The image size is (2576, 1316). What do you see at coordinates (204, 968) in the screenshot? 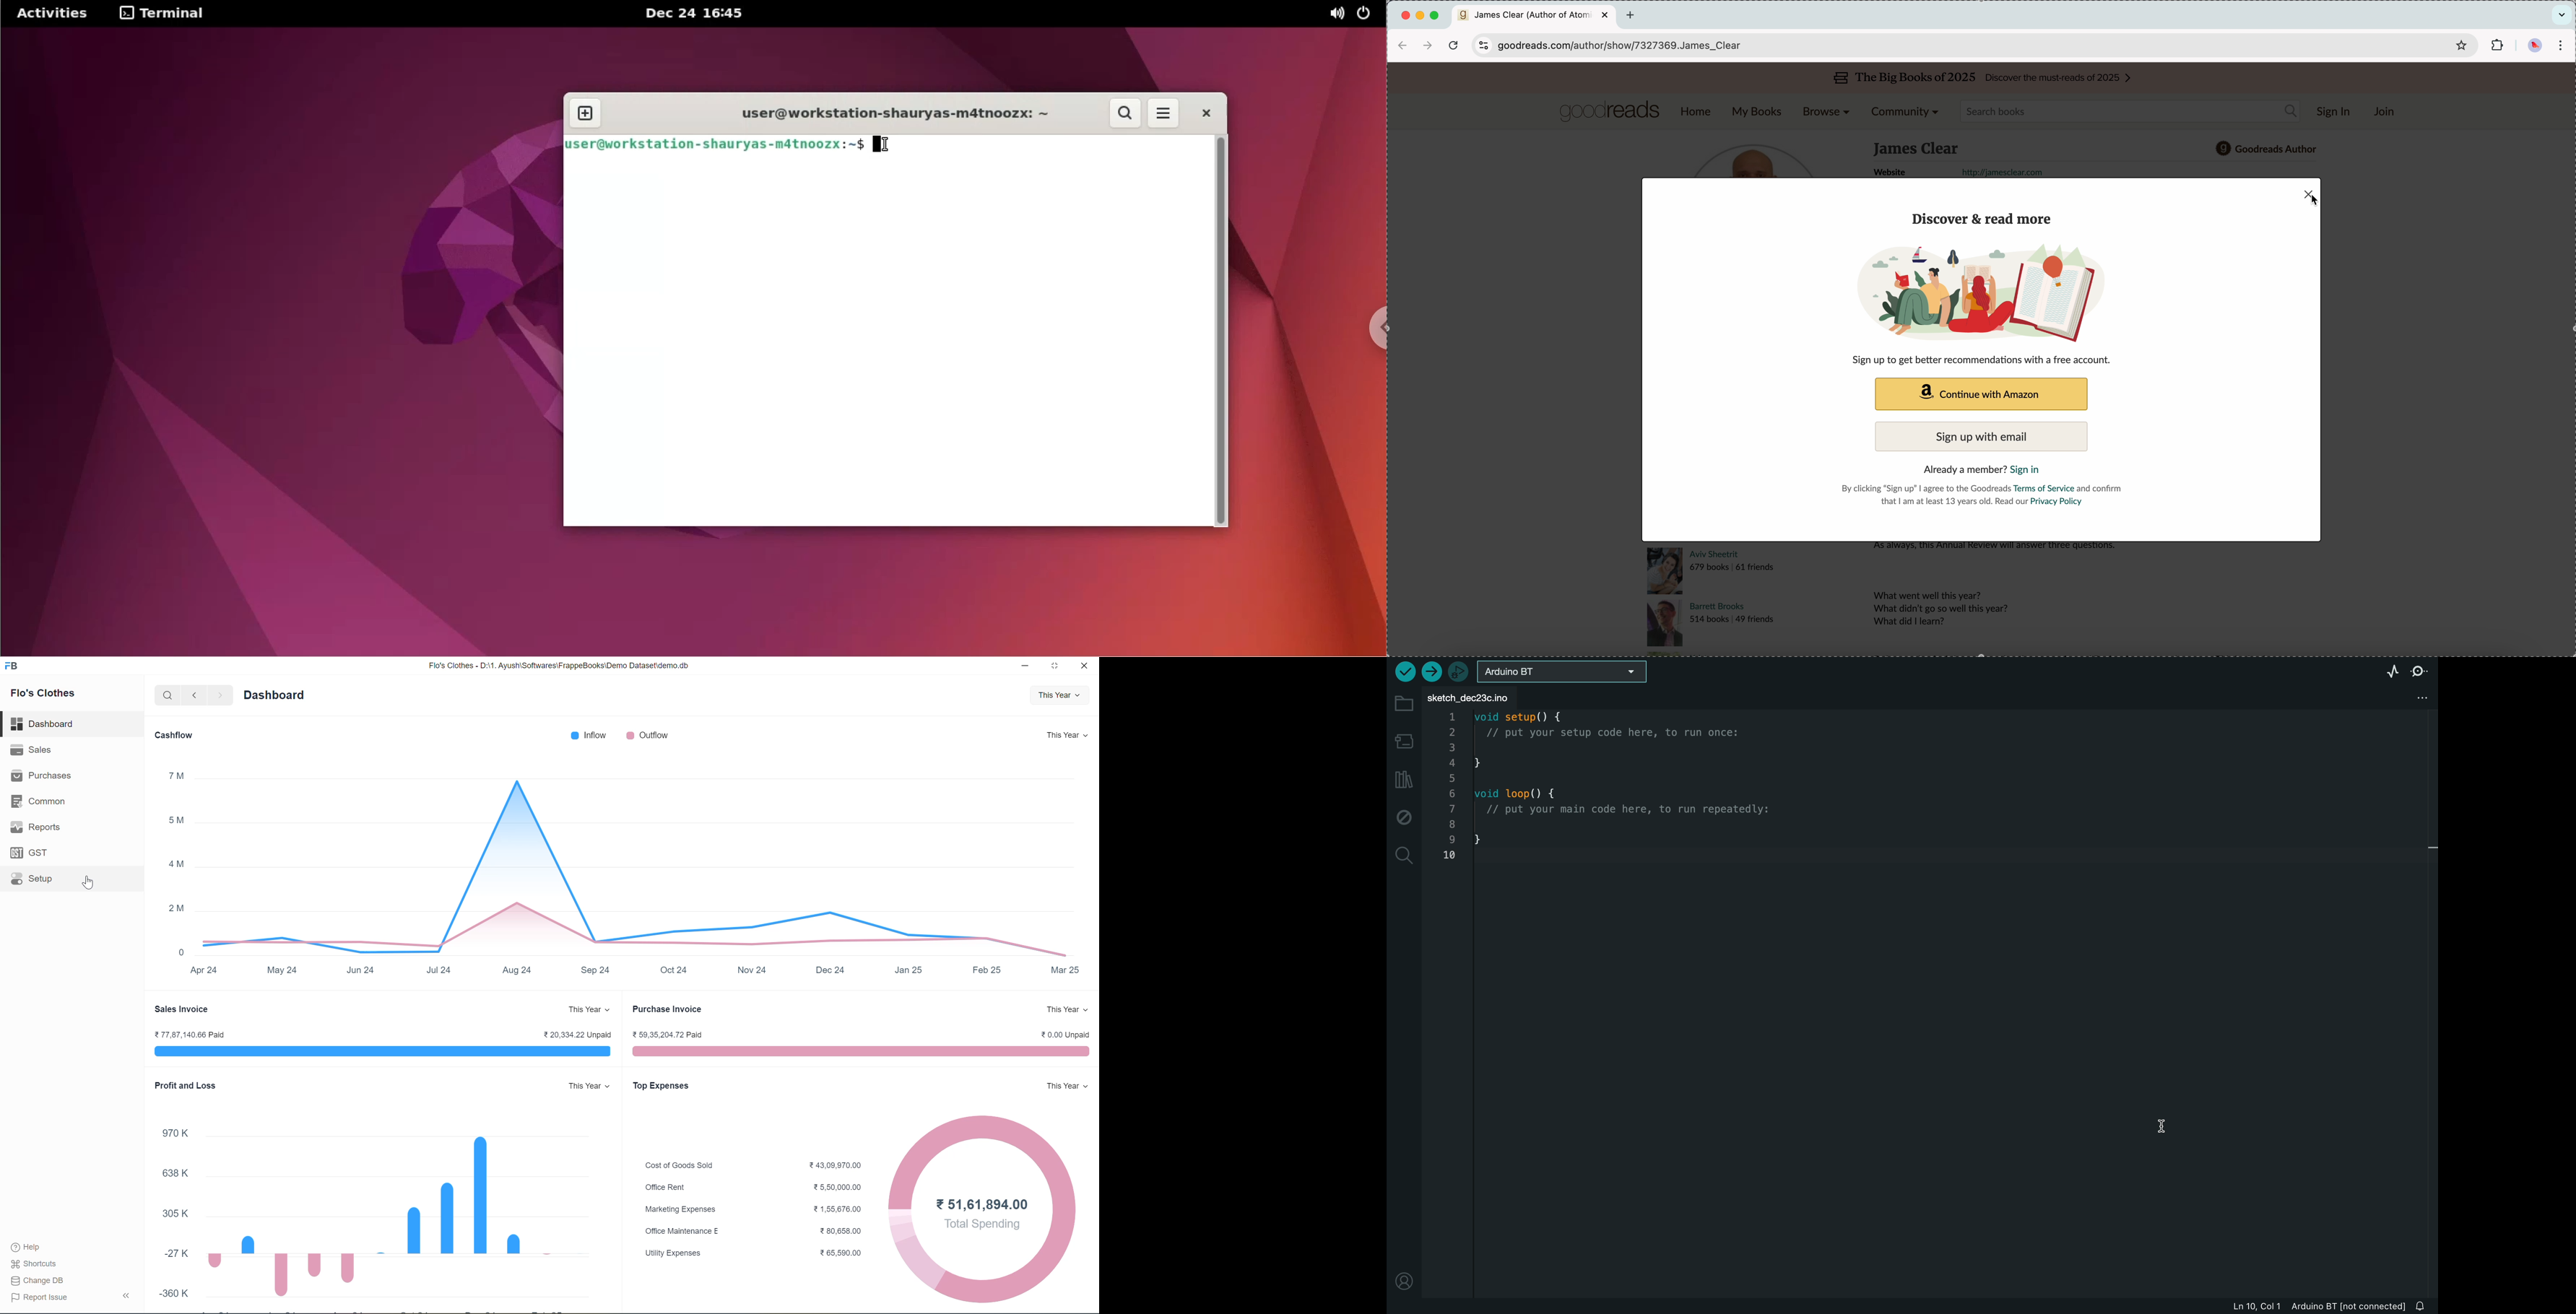
I see `Apr 24` at bounding box center [204, 968].